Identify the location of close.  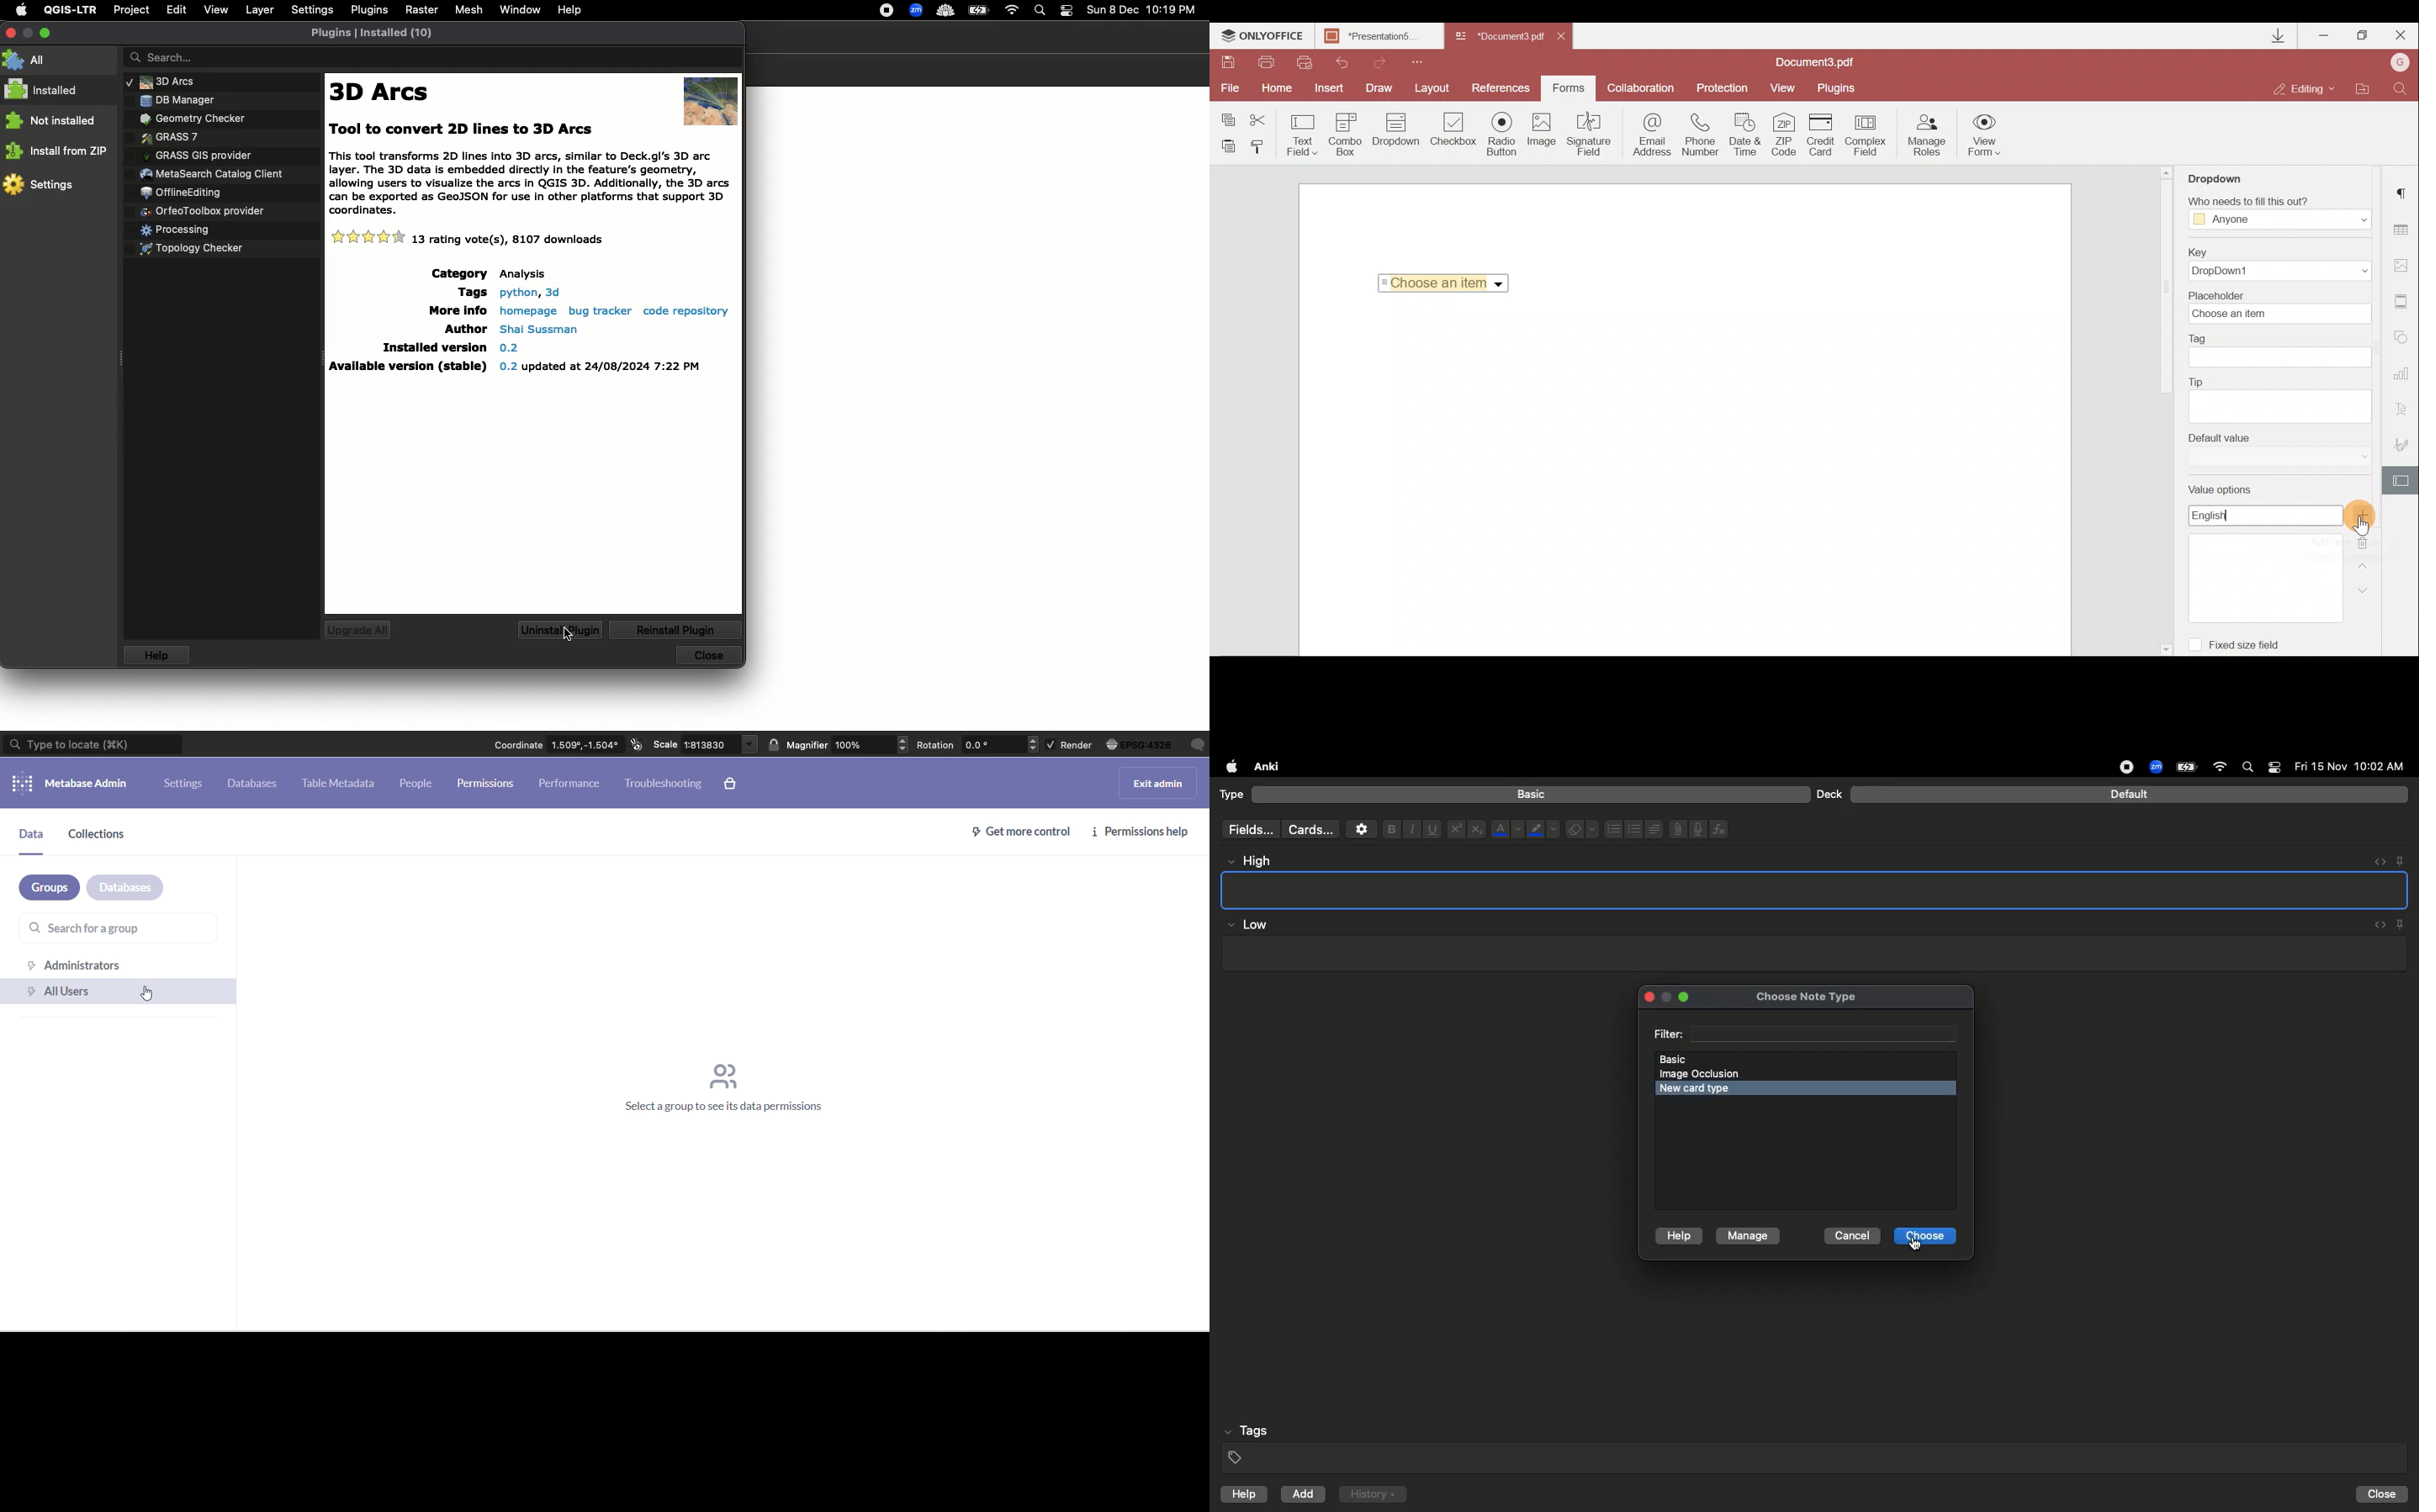
(1646, 999).